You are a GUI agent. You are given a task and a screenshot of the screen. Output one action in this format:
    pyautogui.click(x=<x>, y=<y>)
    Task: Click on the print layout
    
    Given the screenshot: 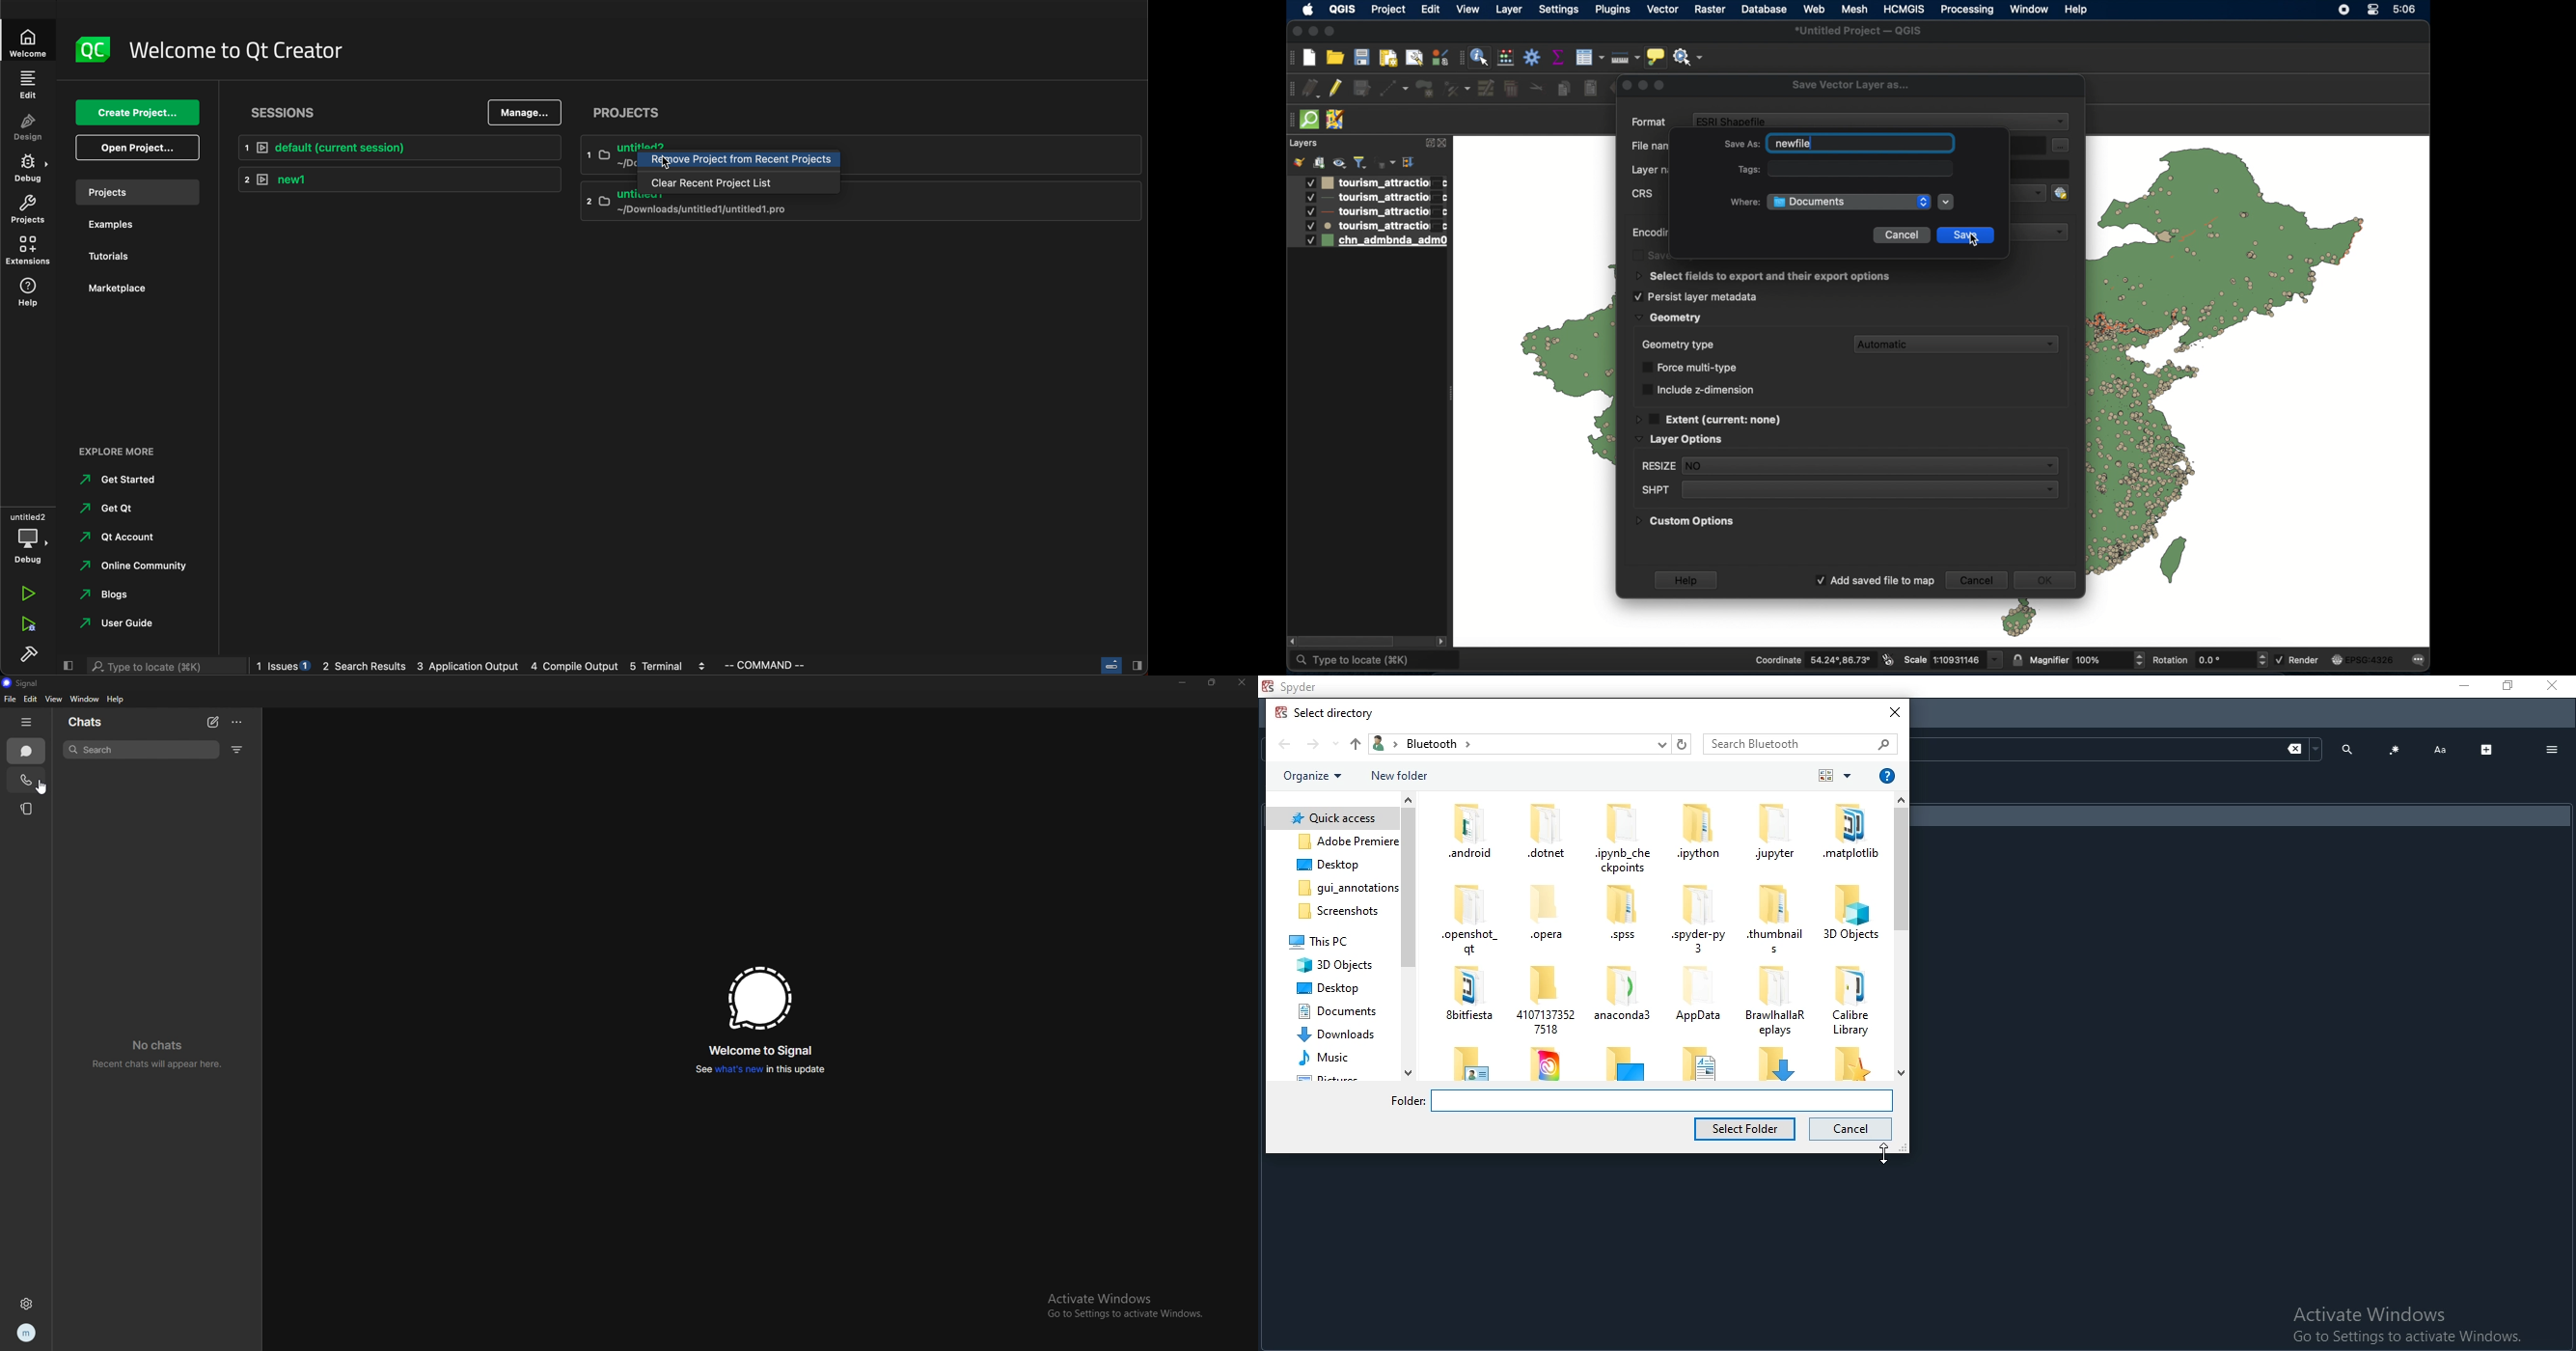 What is the action you would take?
    pyautogui.click(x=1389, y=57)
    